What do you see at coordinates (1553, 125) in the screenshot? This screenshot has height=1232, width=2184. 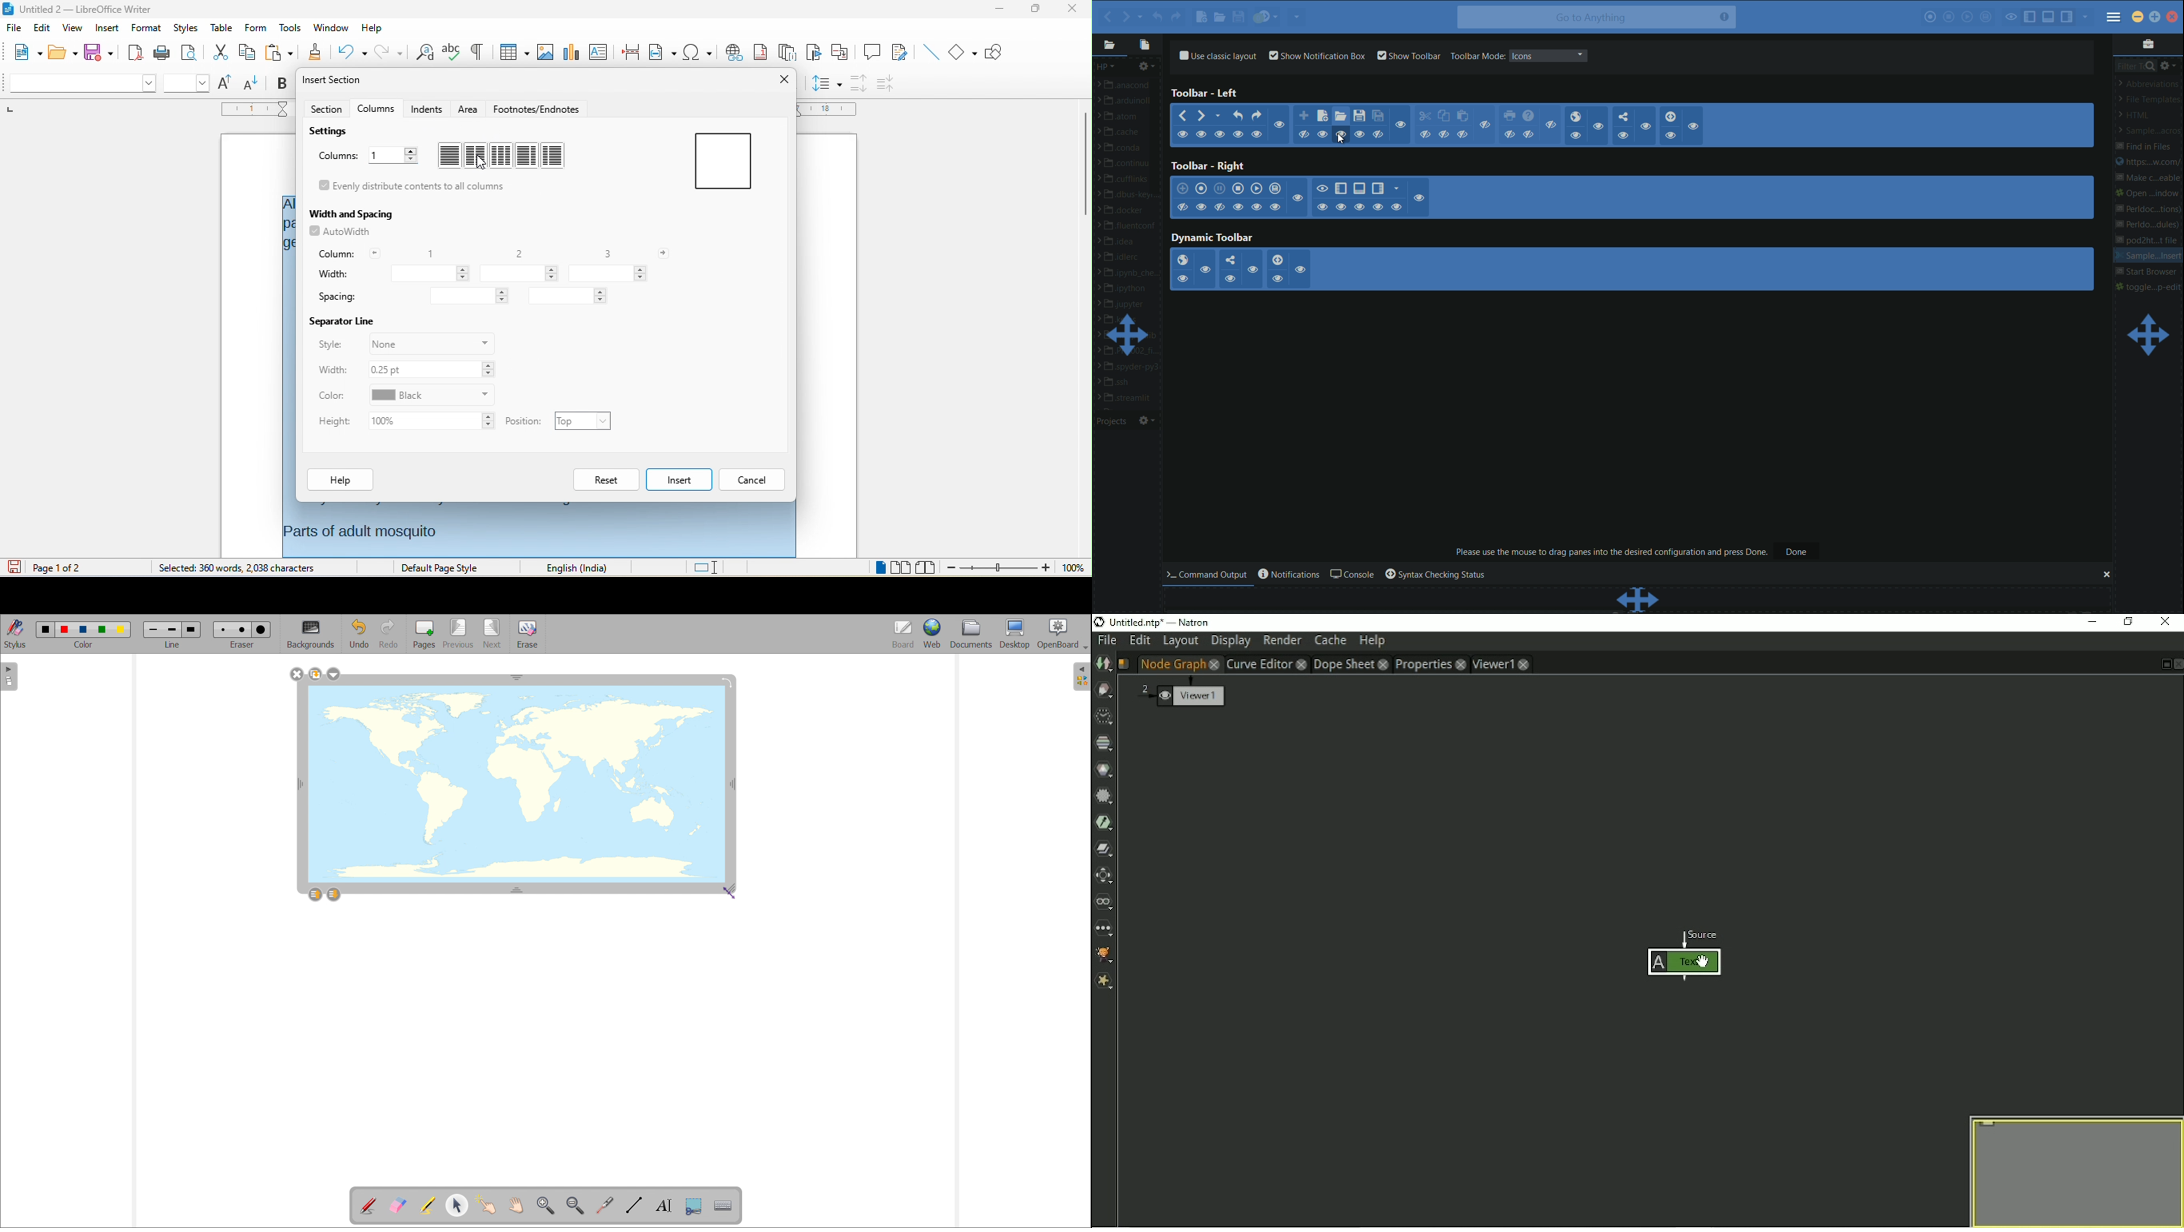 I see `show/hide` at bounding box center [1553, 125].